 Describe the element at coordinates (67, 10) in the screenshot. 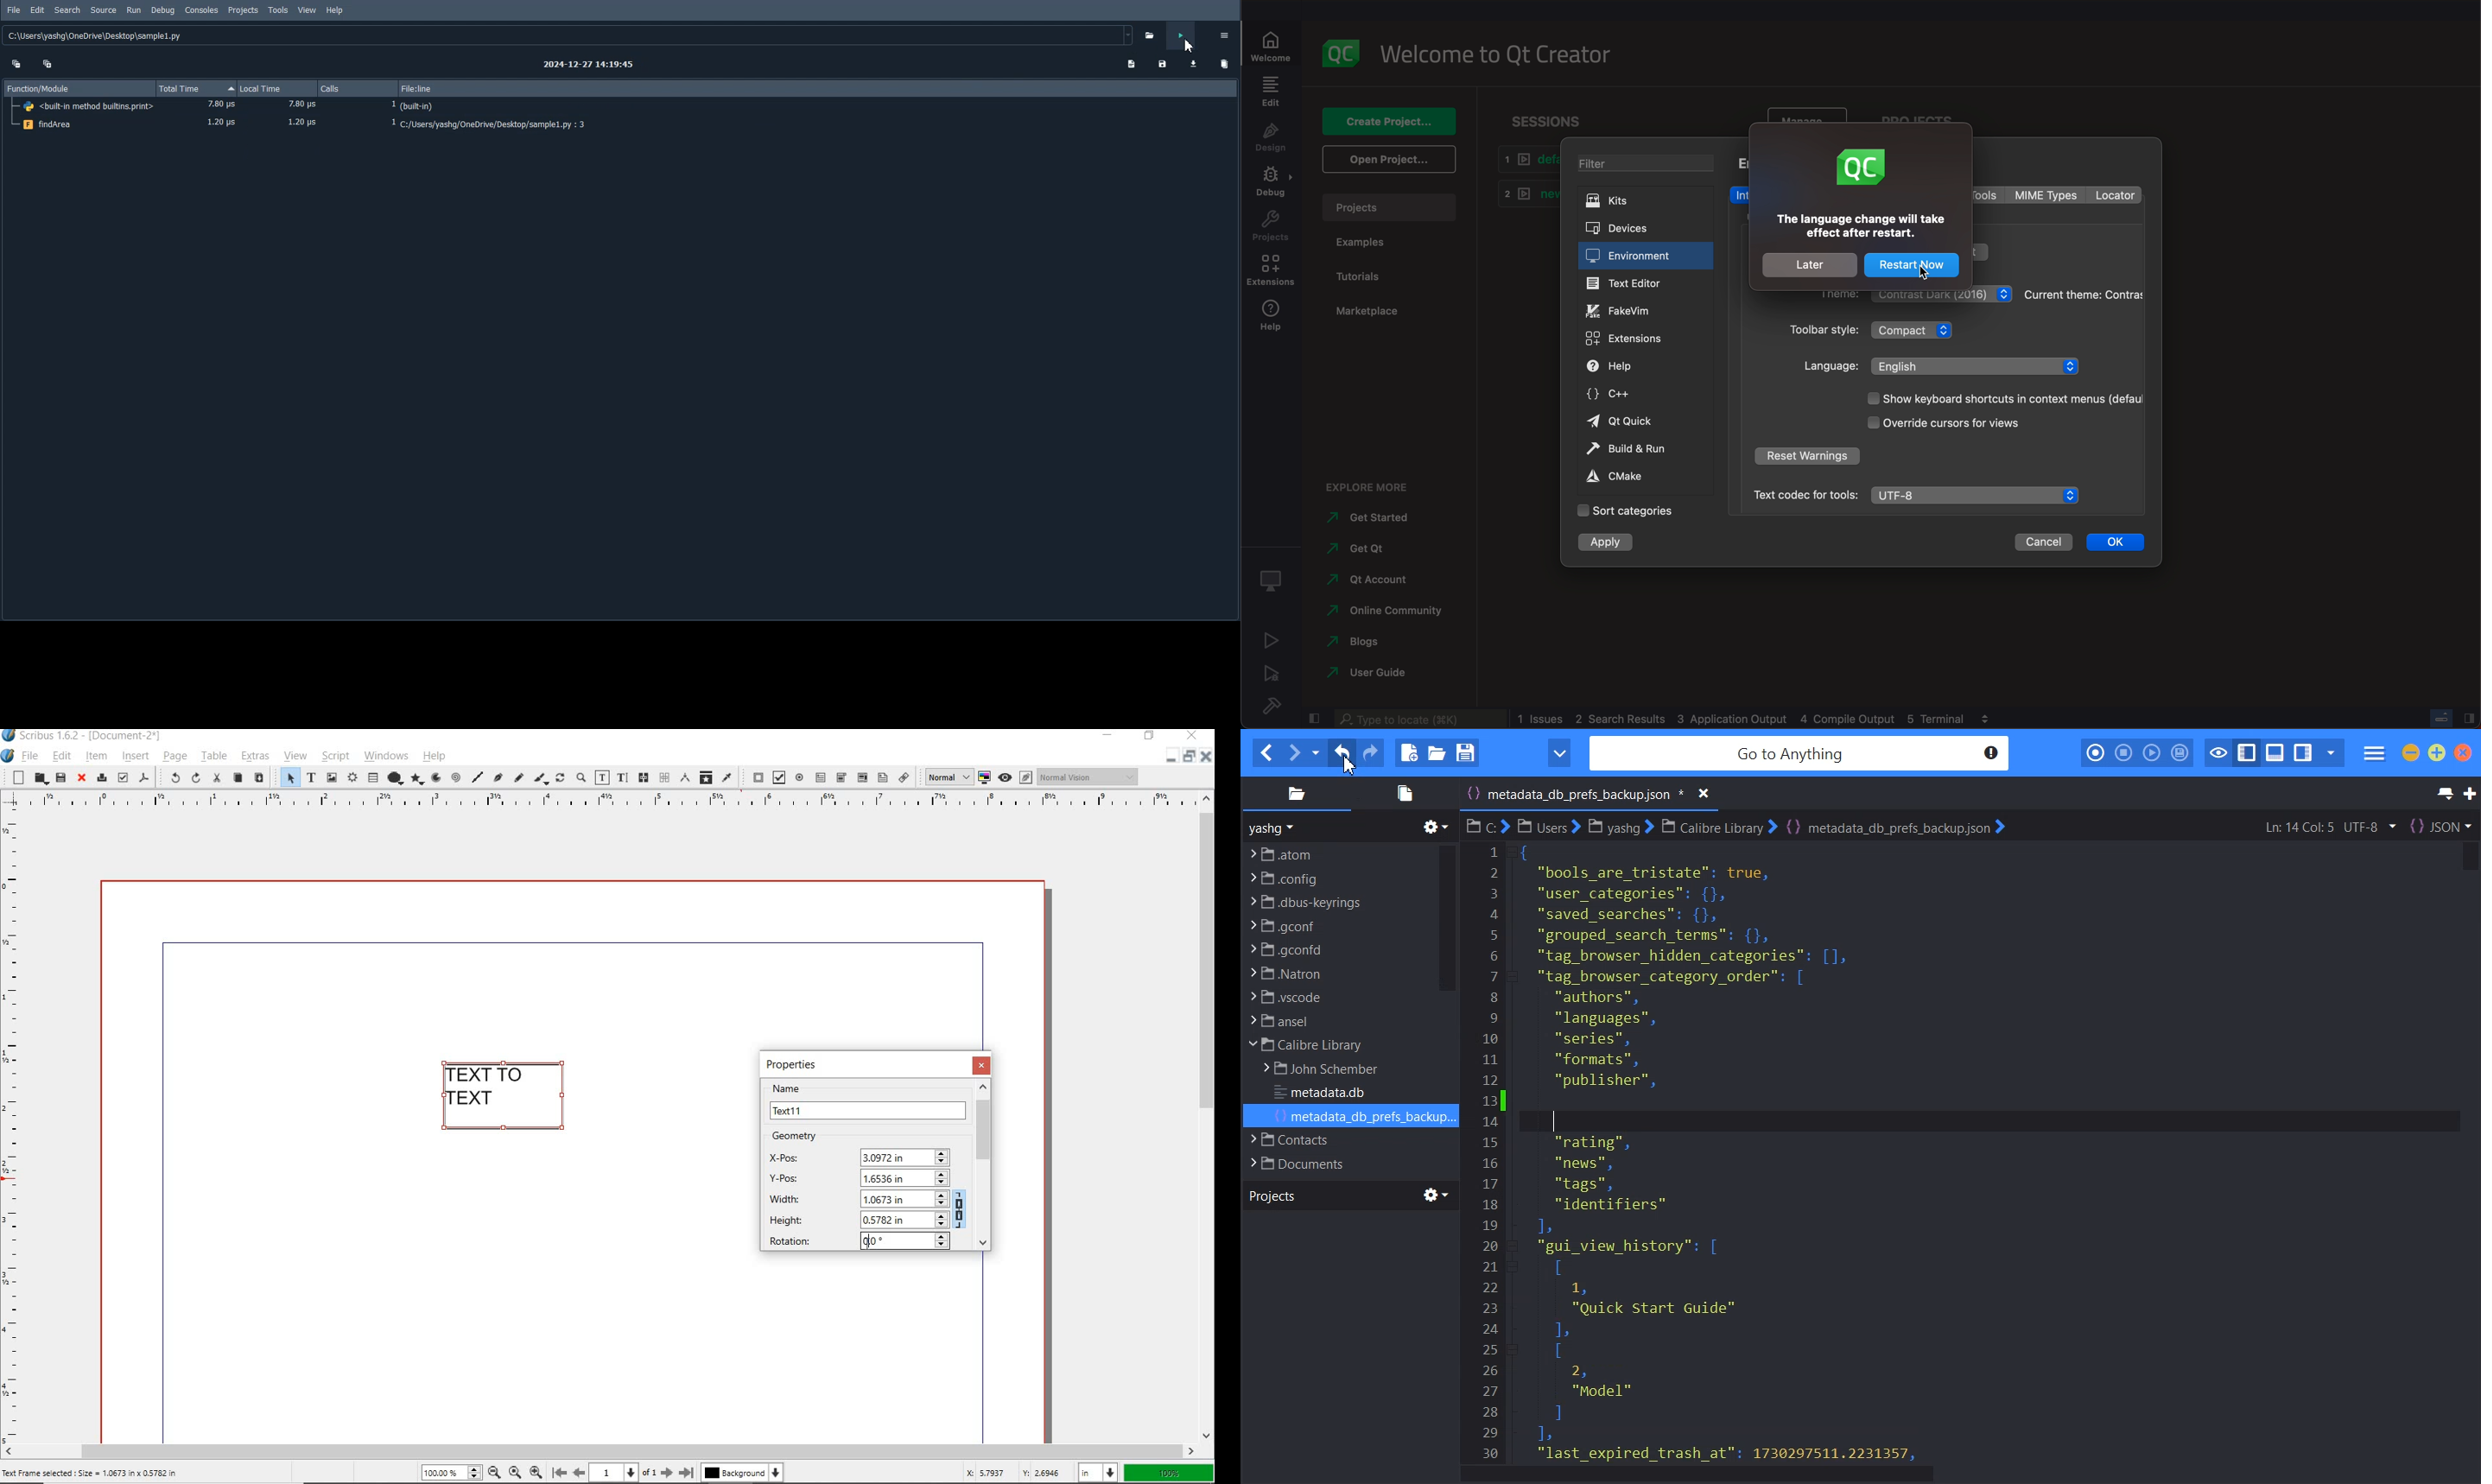

I see `Search` at that location.